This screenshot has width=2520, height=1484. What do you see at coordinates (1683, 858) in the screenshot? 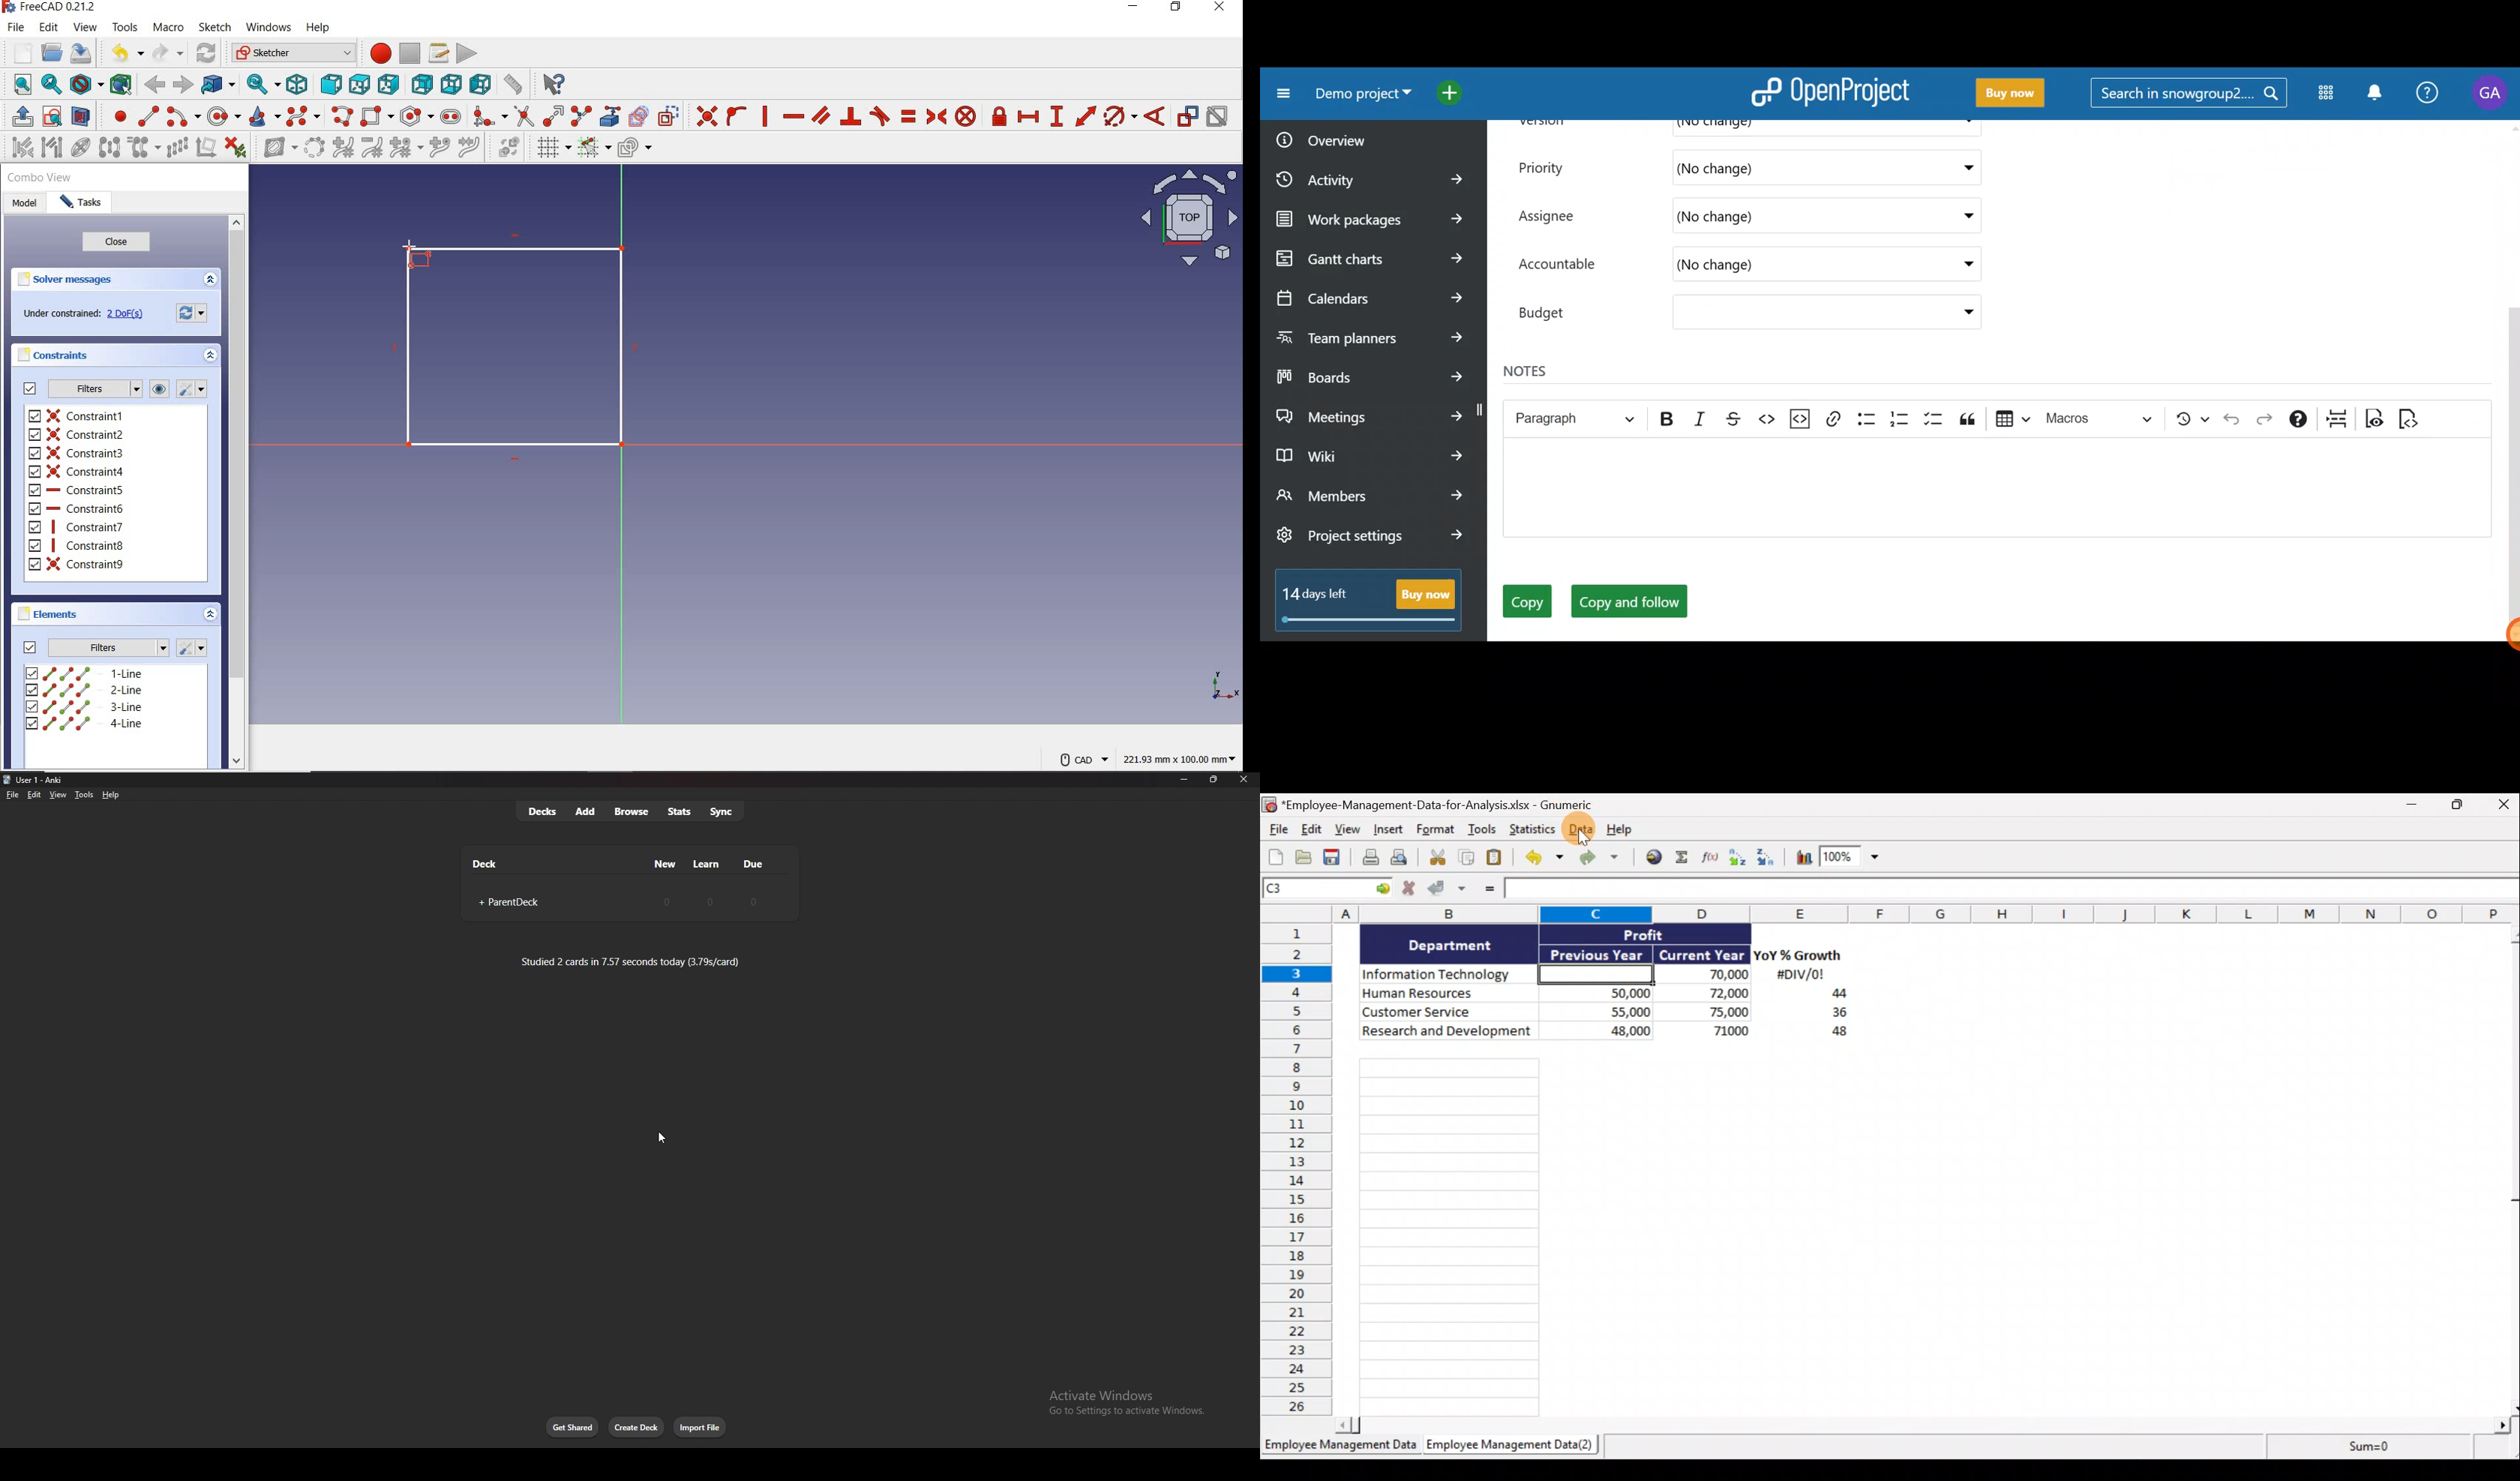
I see `Sum into the current cell` at bounding box center [1683, 858].